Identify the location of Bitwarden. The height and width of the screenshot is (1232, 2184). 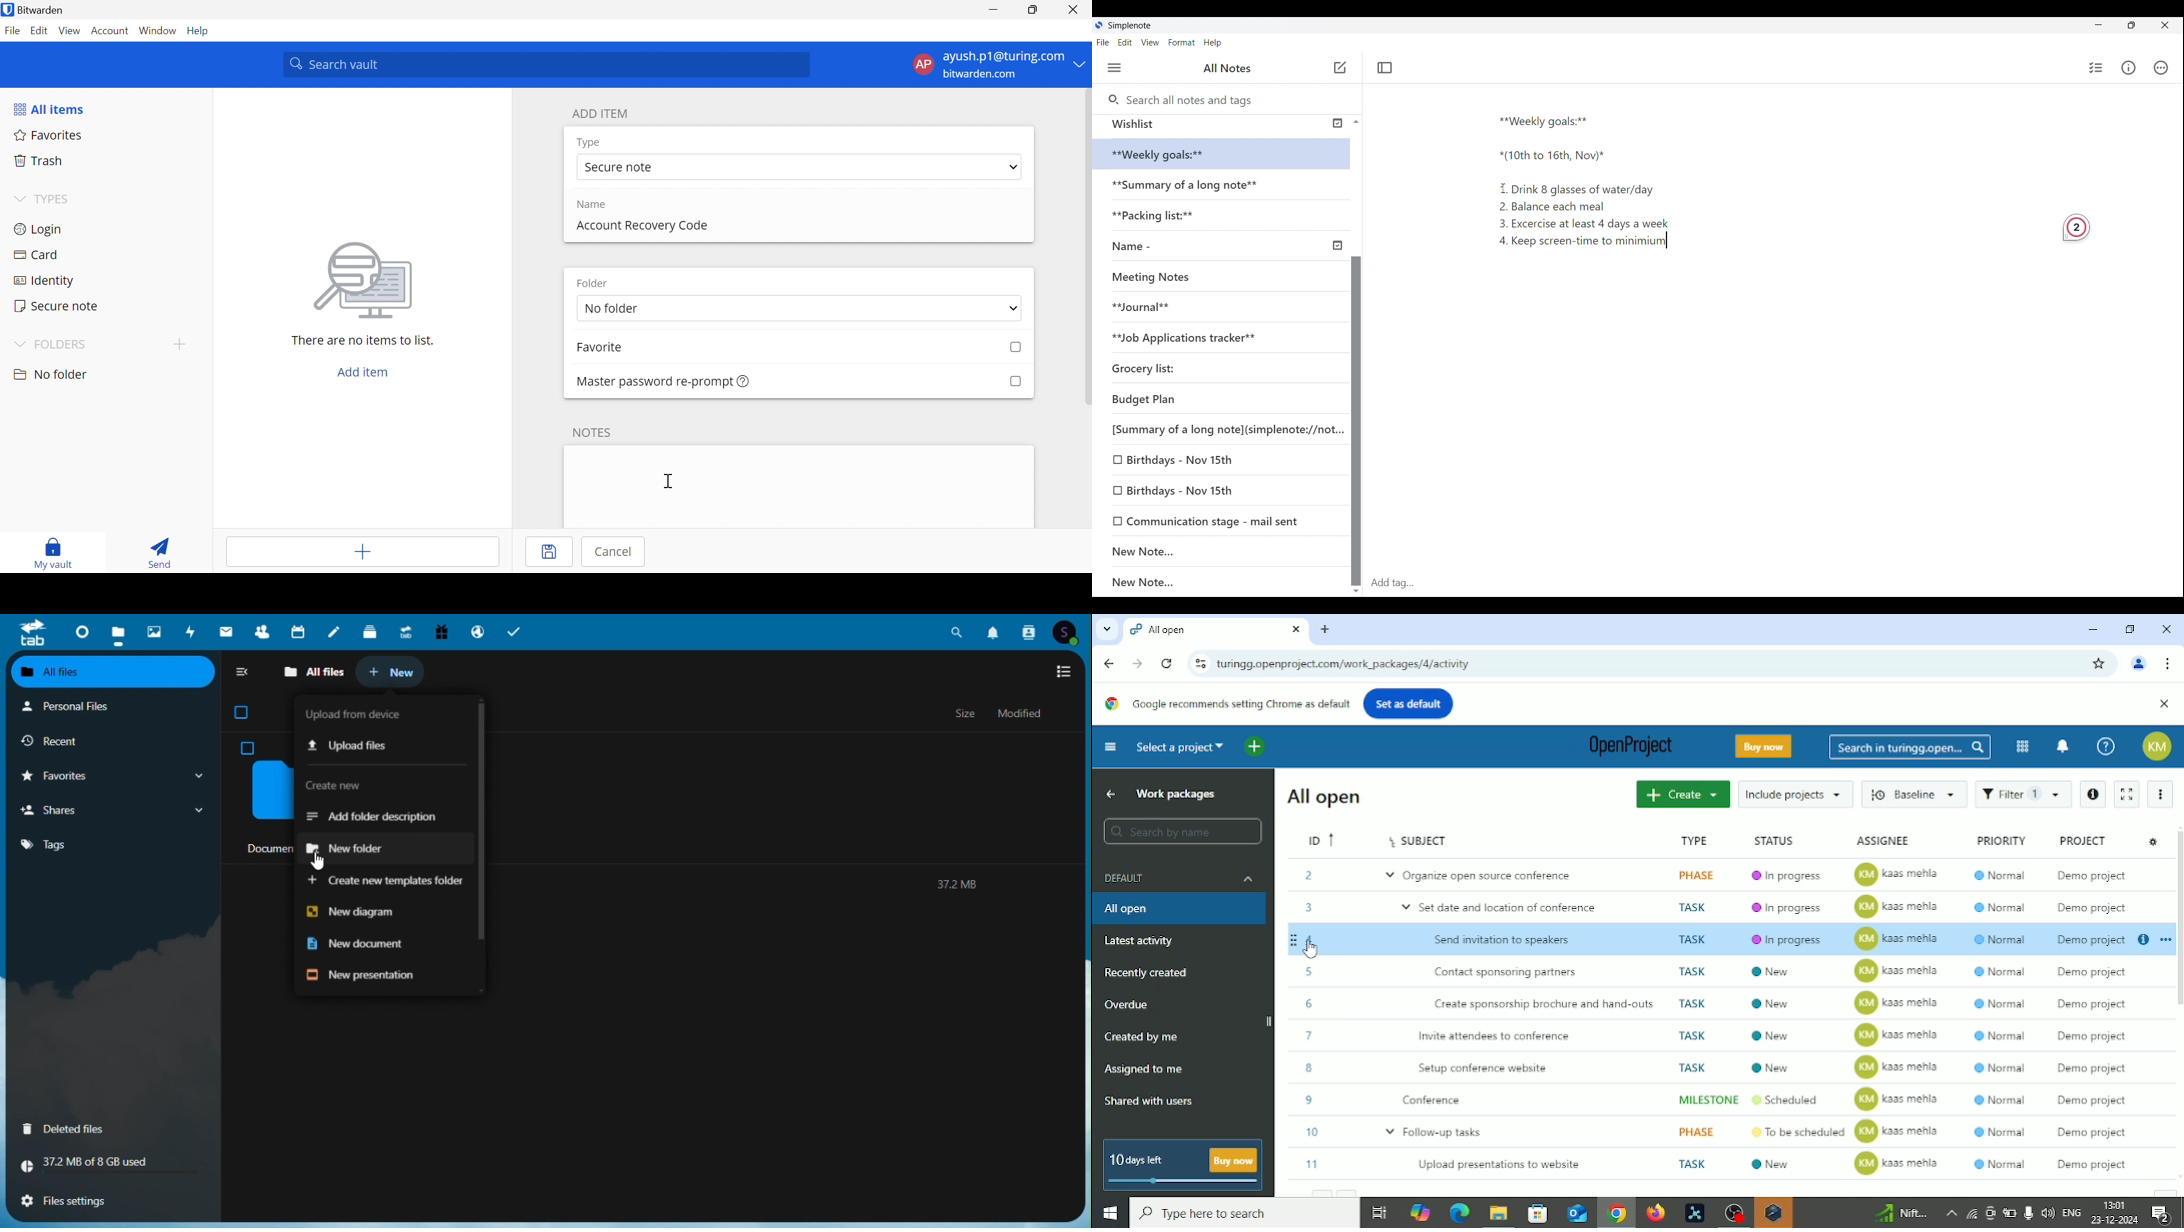
(49, 10).